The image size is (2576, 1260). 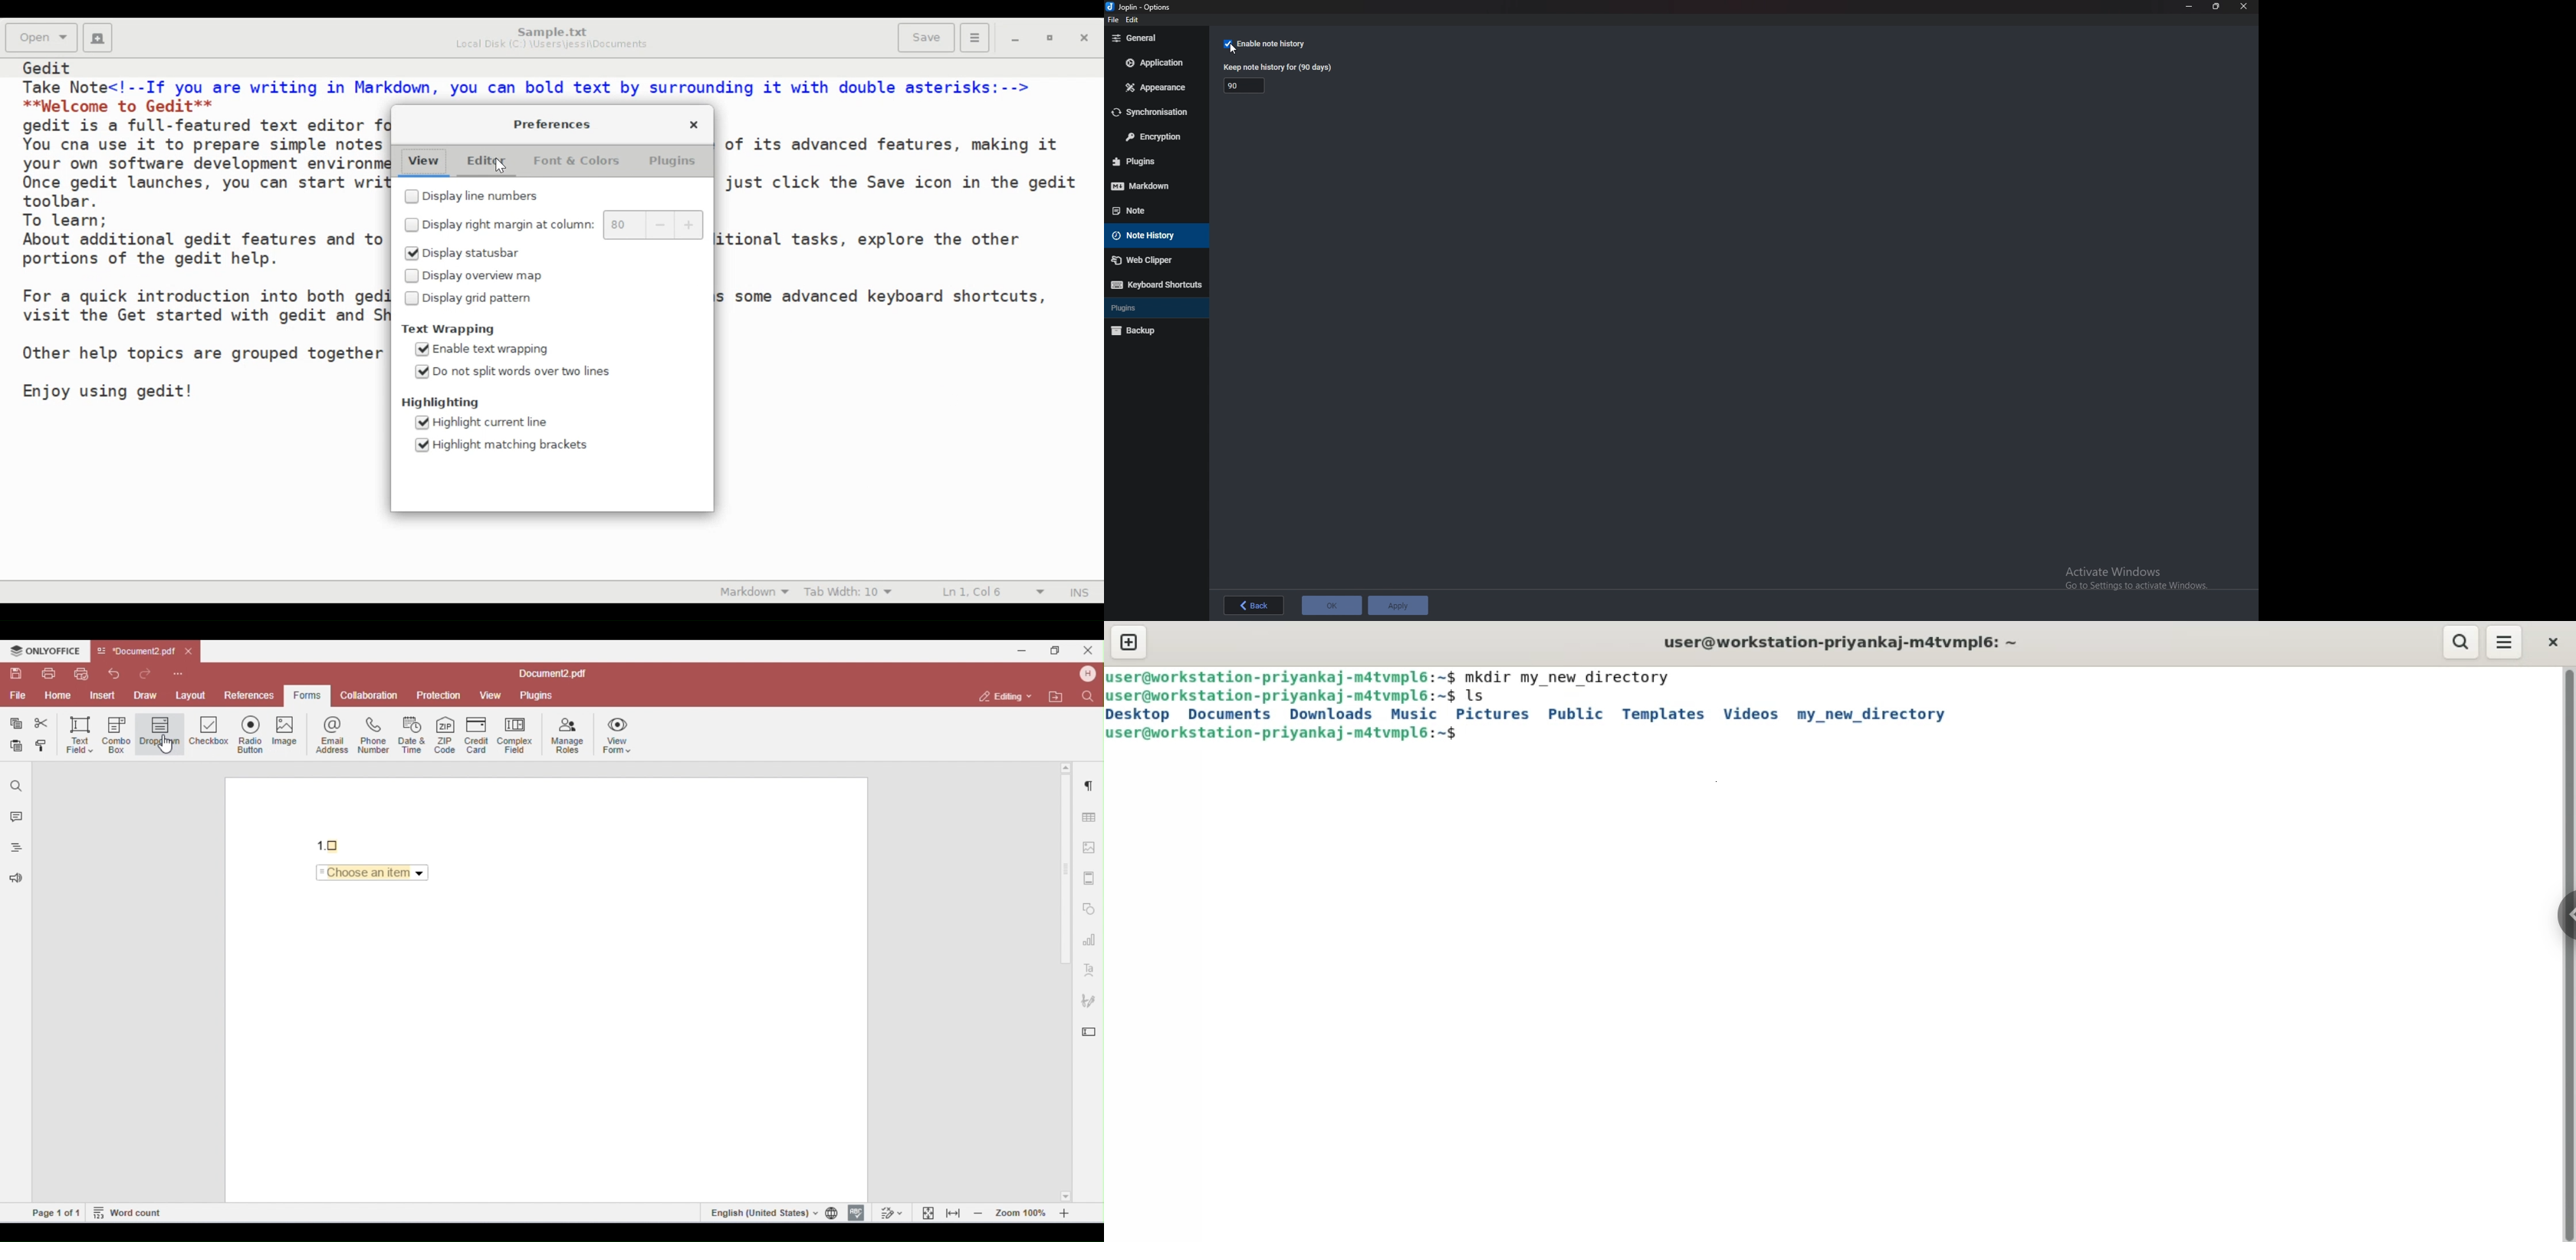 What do you see at coordinates (2191, 6) in the screenshot?
I see `minimize` at bounding box center [2191, 6].